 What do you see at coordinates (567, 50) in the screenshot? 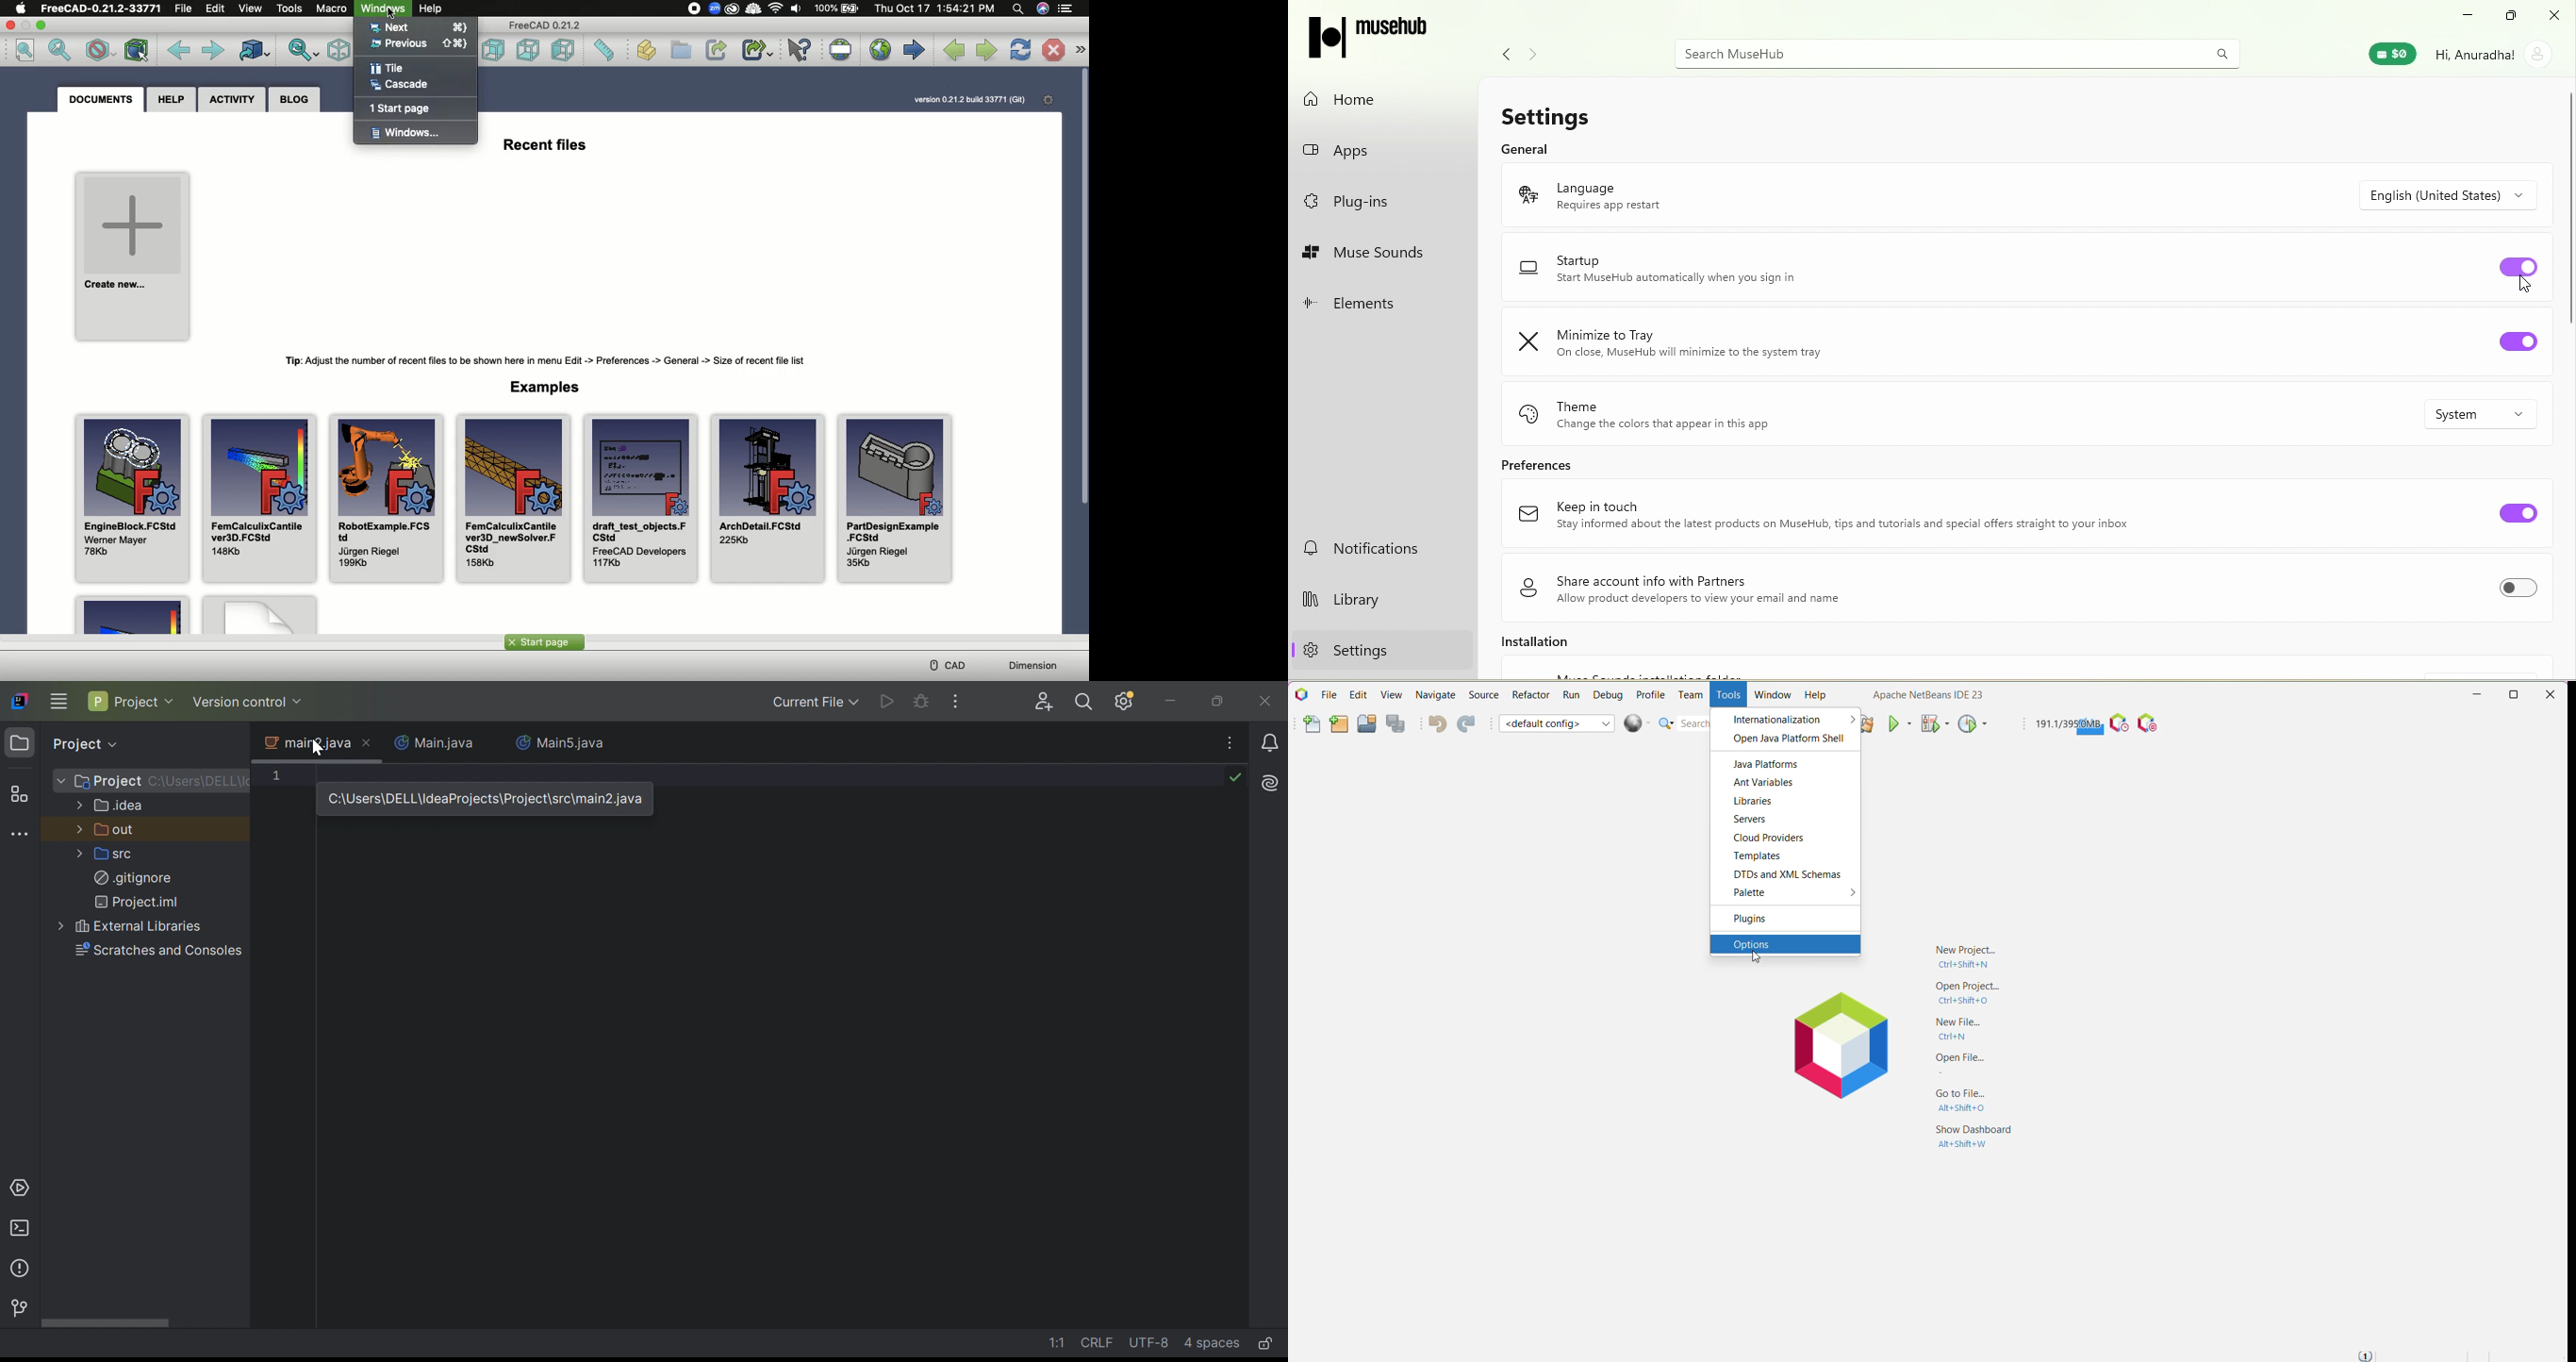
I see `Left` at bounding box center [567, 50].